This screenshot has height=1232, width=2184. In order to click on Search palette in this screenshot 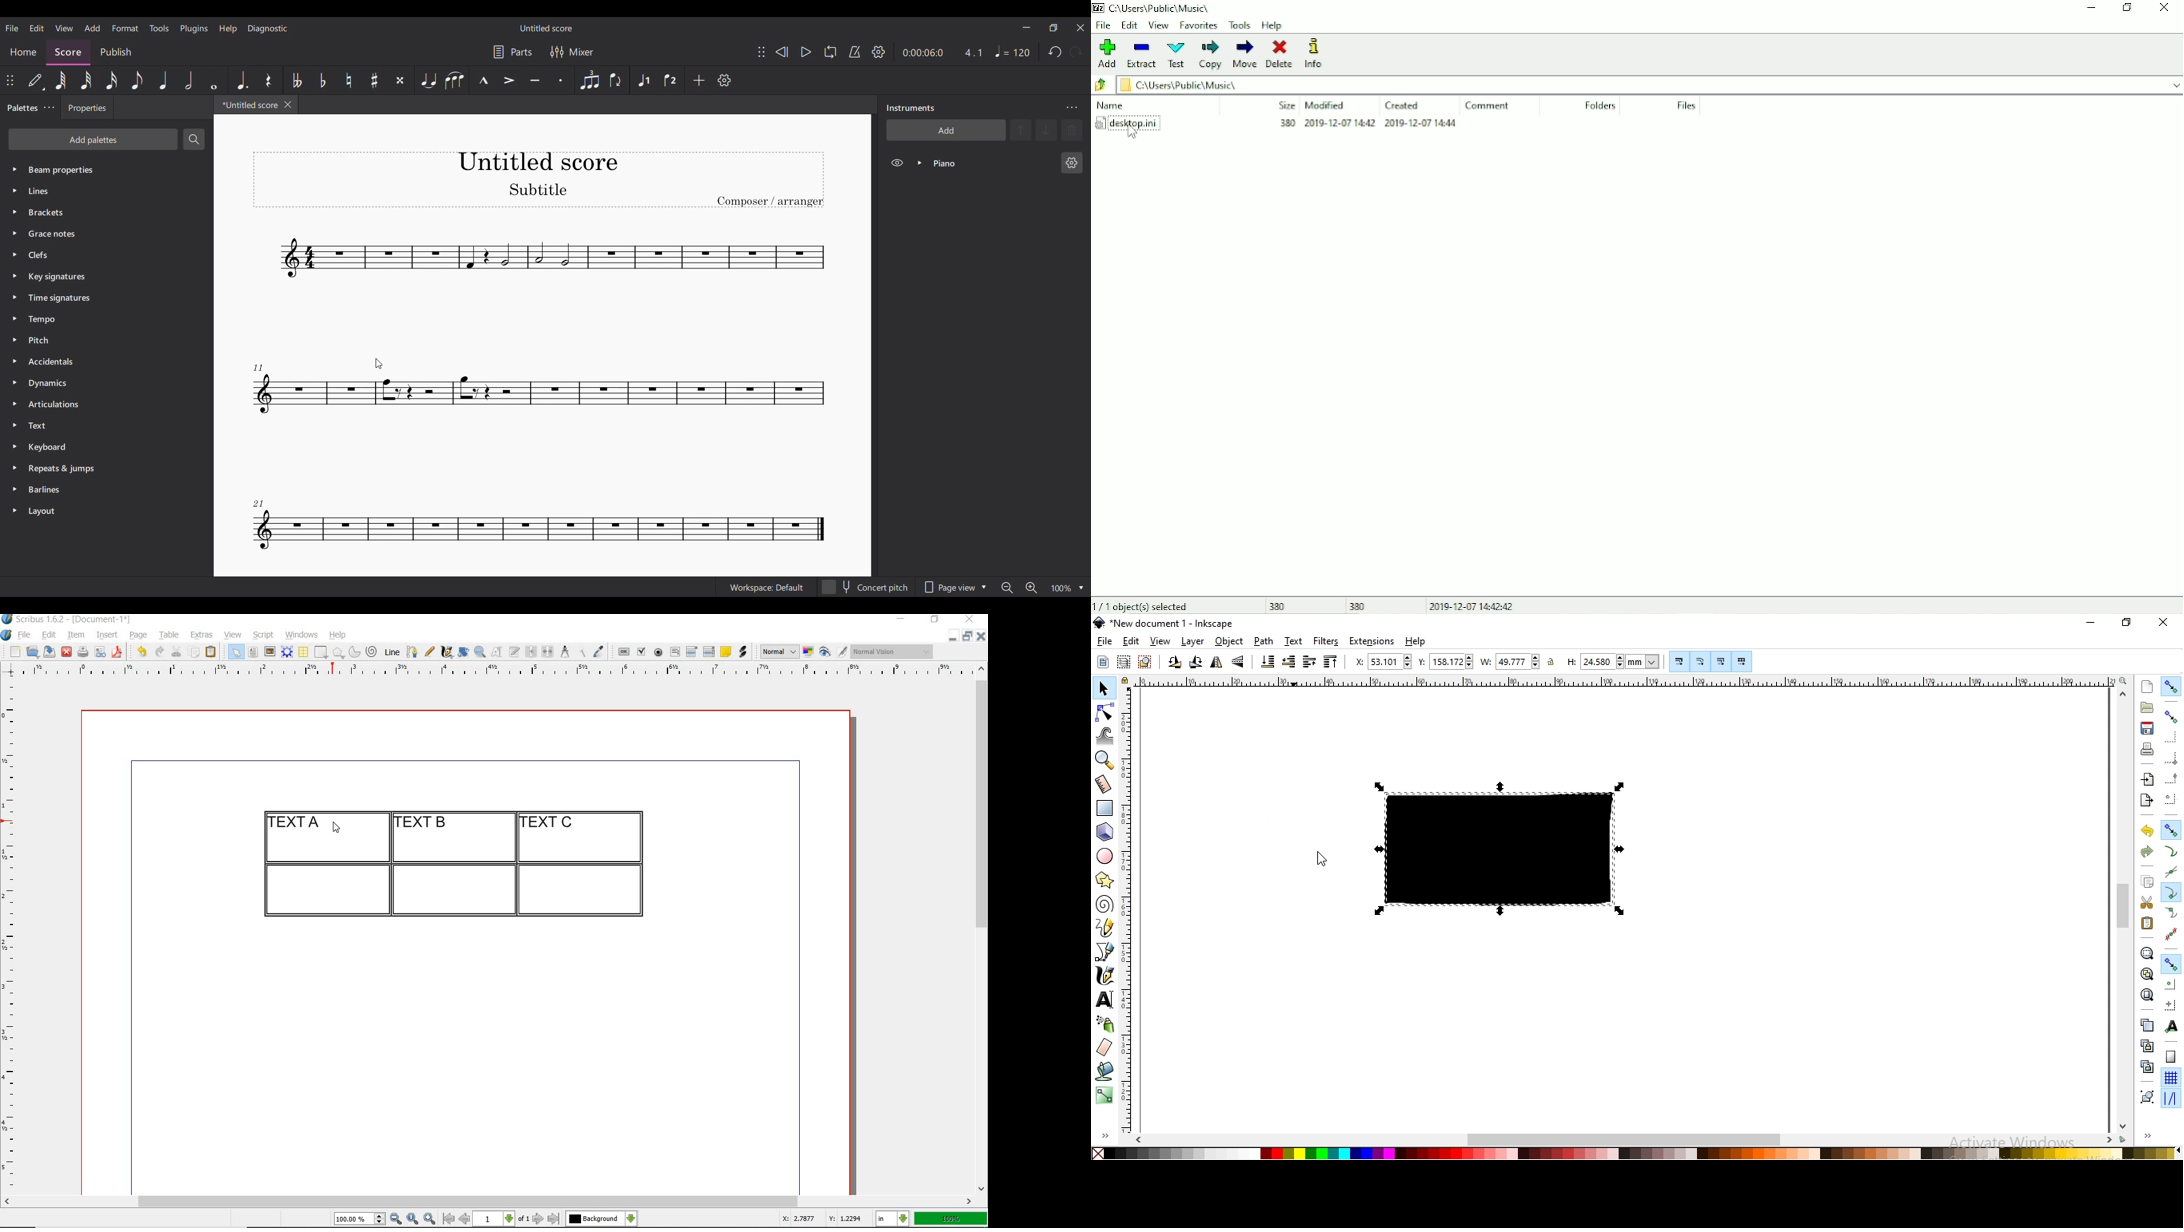, I will do `click(194, 139)`.